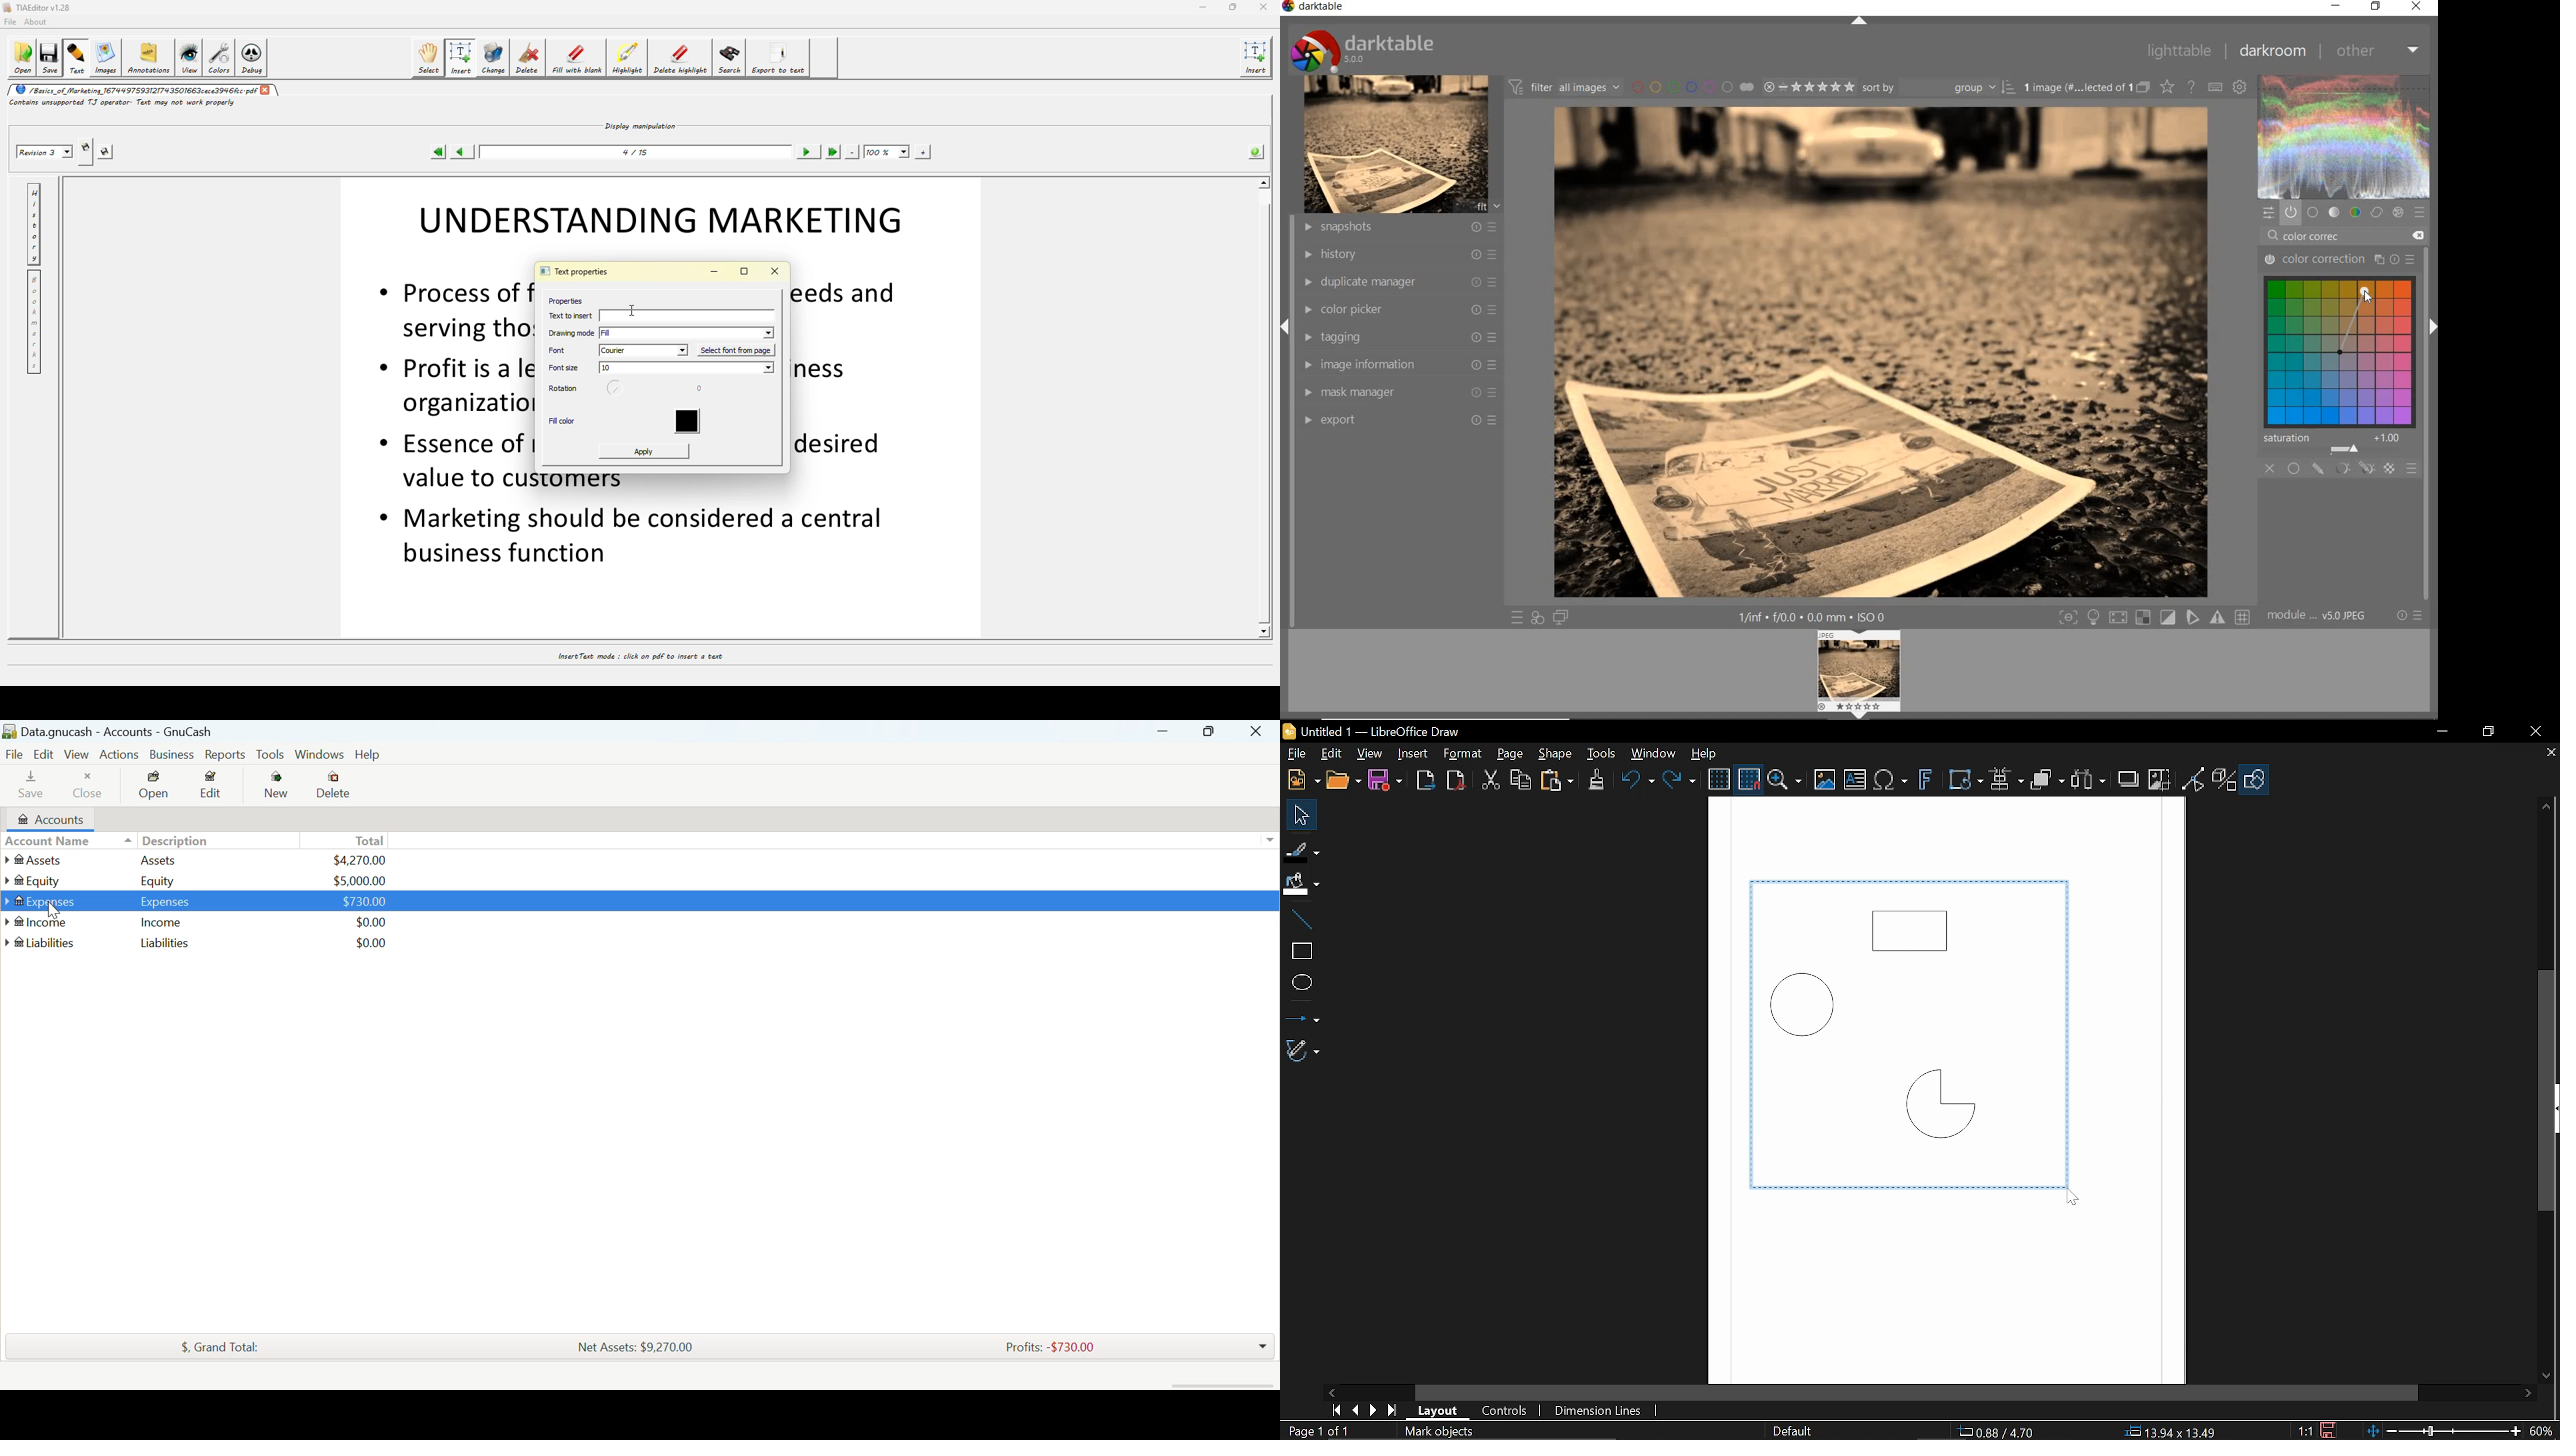 The width and height of the screenshot is (2576, 1456). What do you see at coordinates (2552, 759) in the screenshot?
I see `close tab` at bounding box center [2552, 759].